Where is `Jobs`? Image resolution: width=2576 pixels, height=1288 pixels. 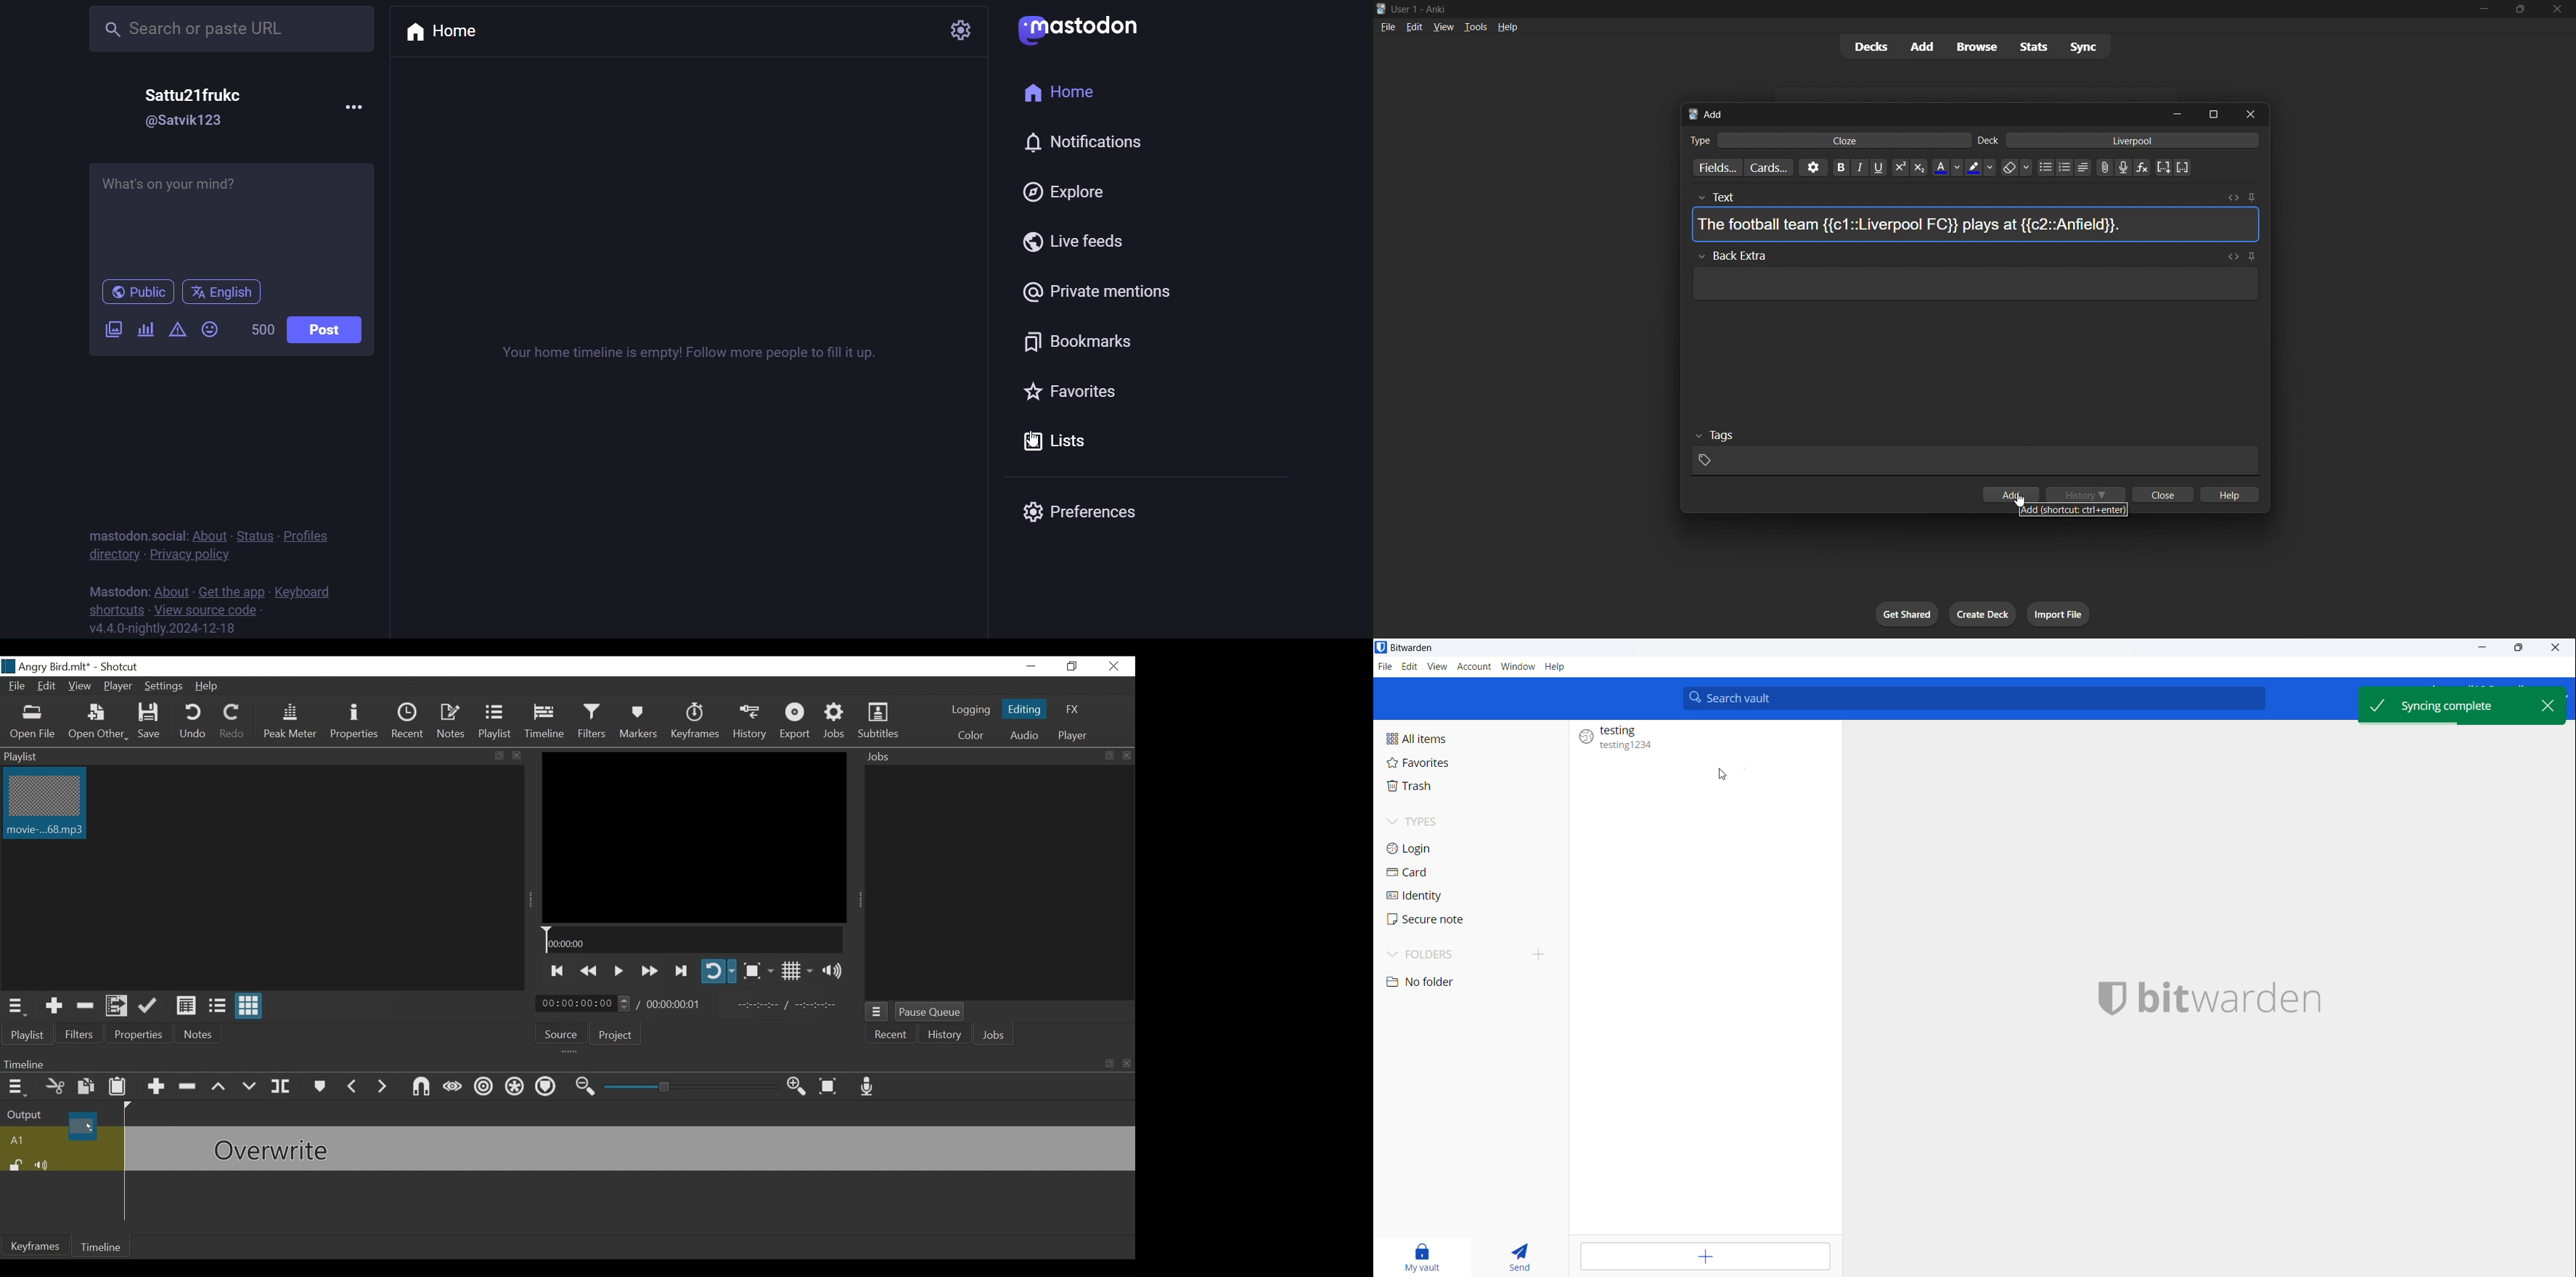 Jobs is located at coordinates (978, 757).